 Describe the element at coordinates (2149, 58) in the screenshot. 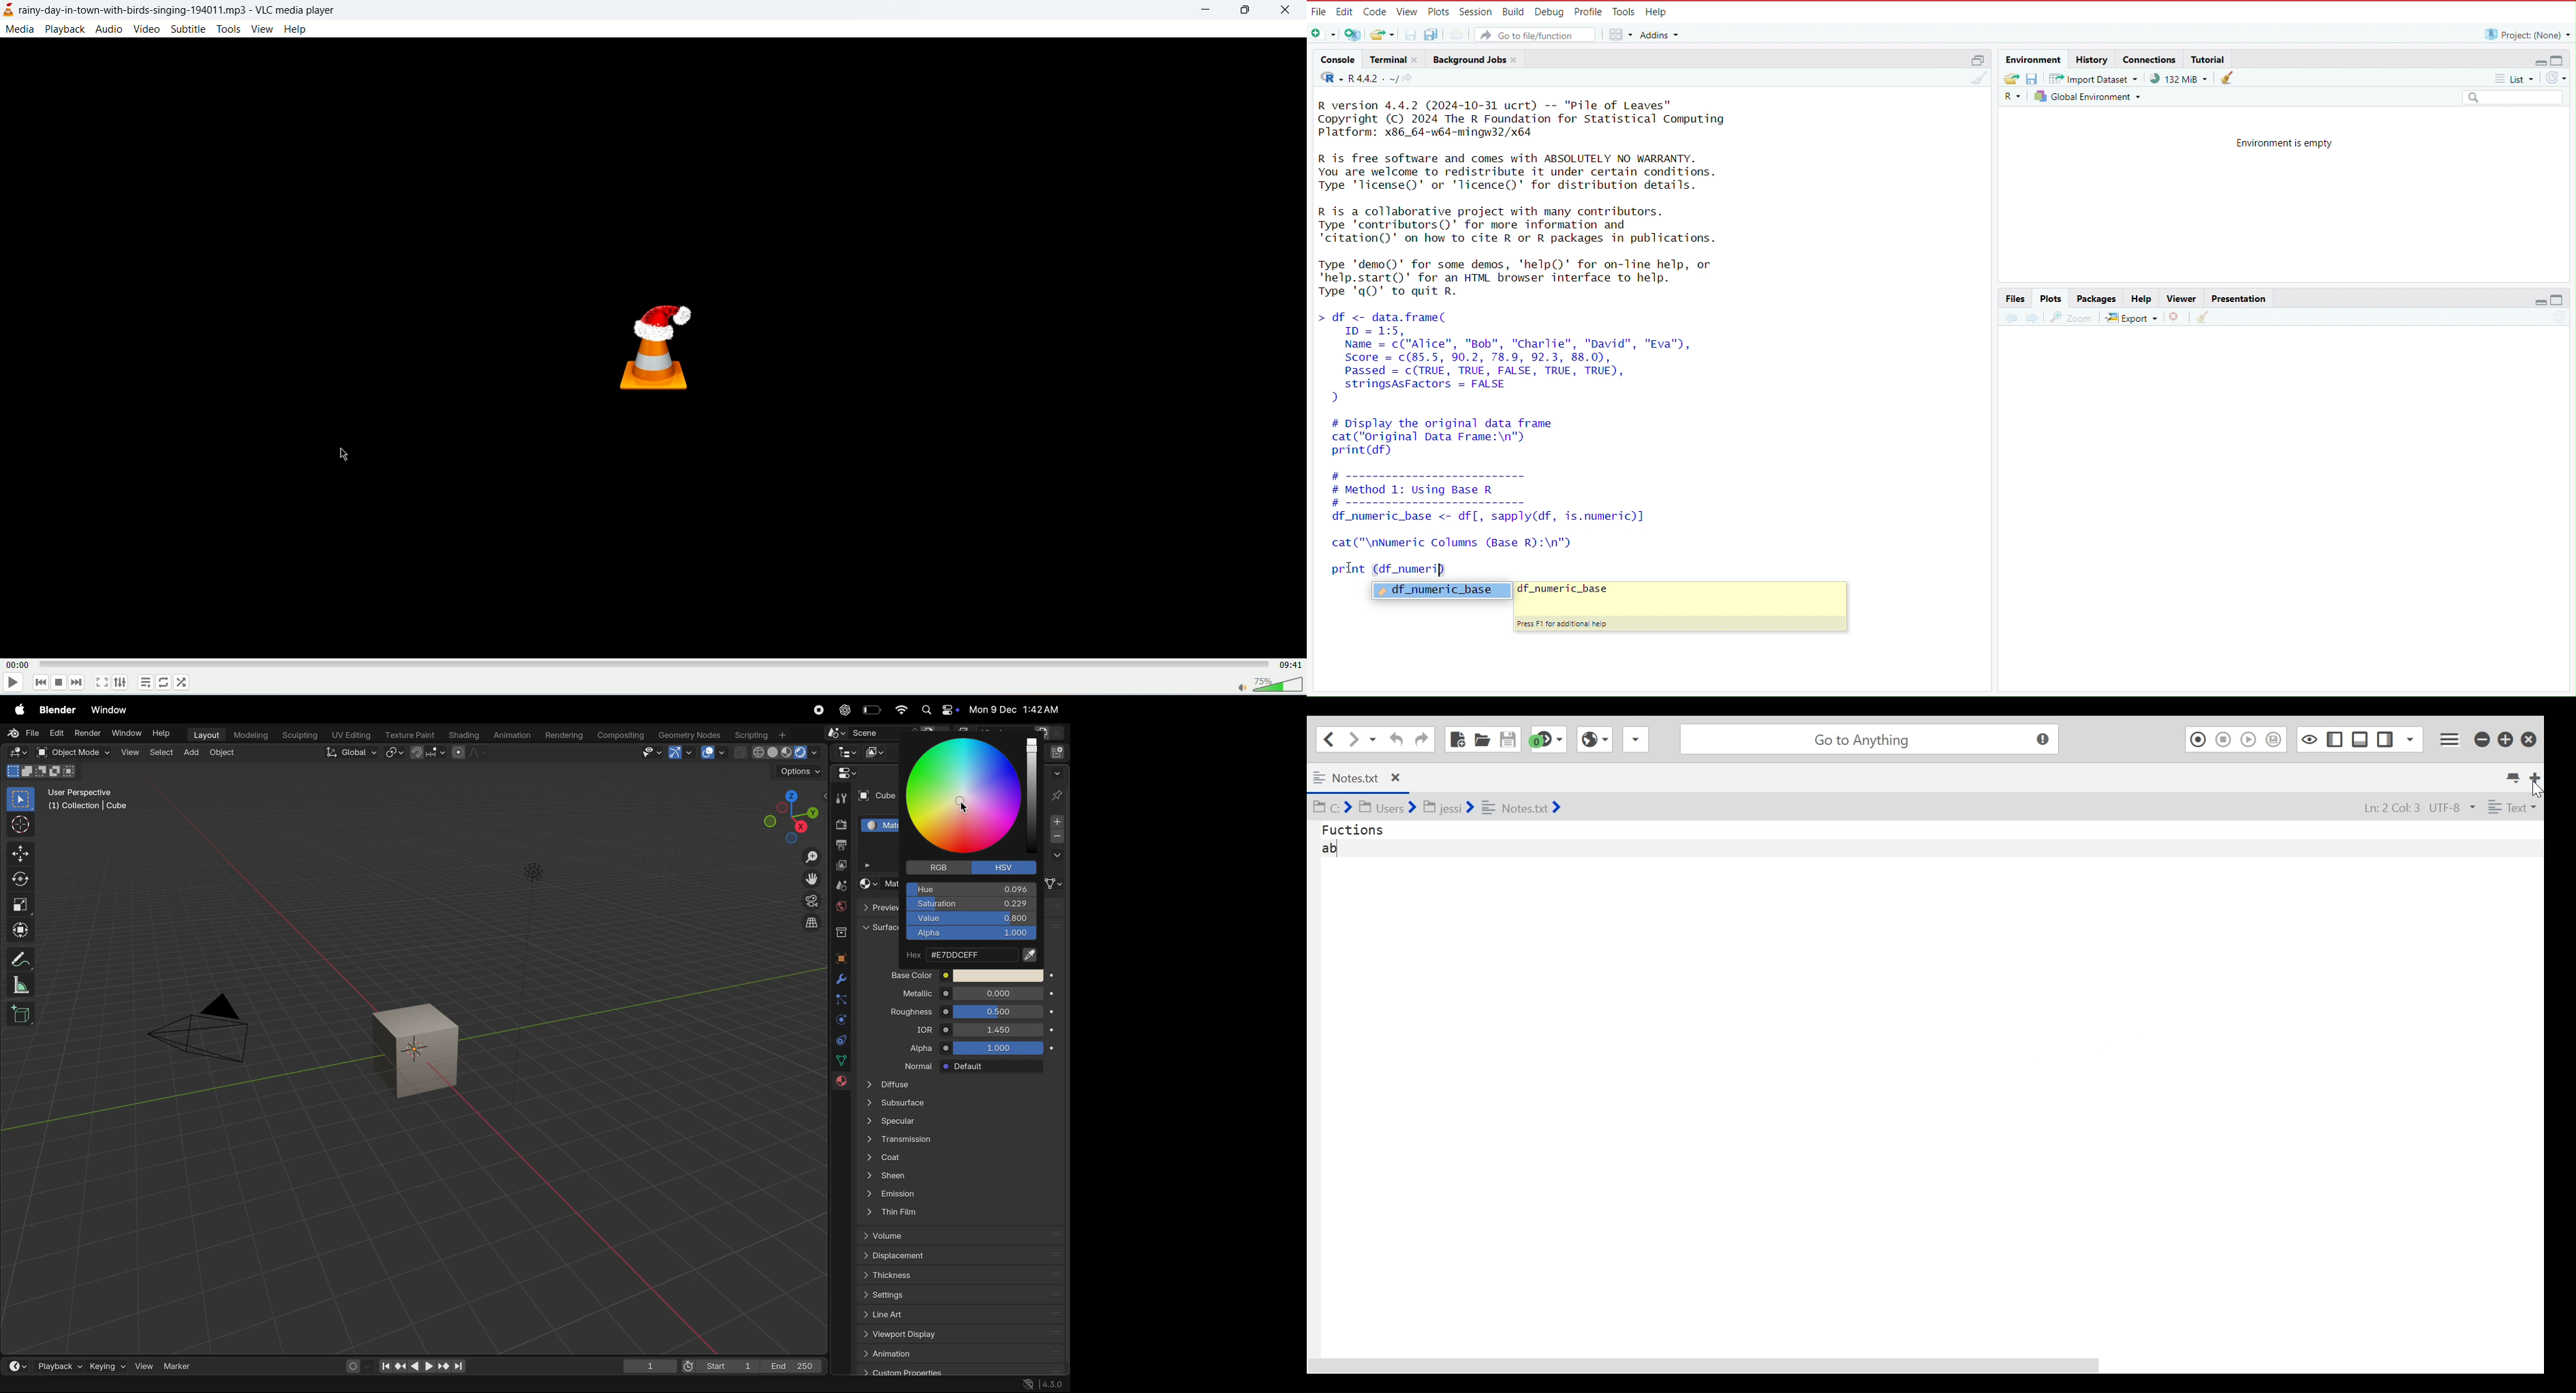

I see `connections` at that location.